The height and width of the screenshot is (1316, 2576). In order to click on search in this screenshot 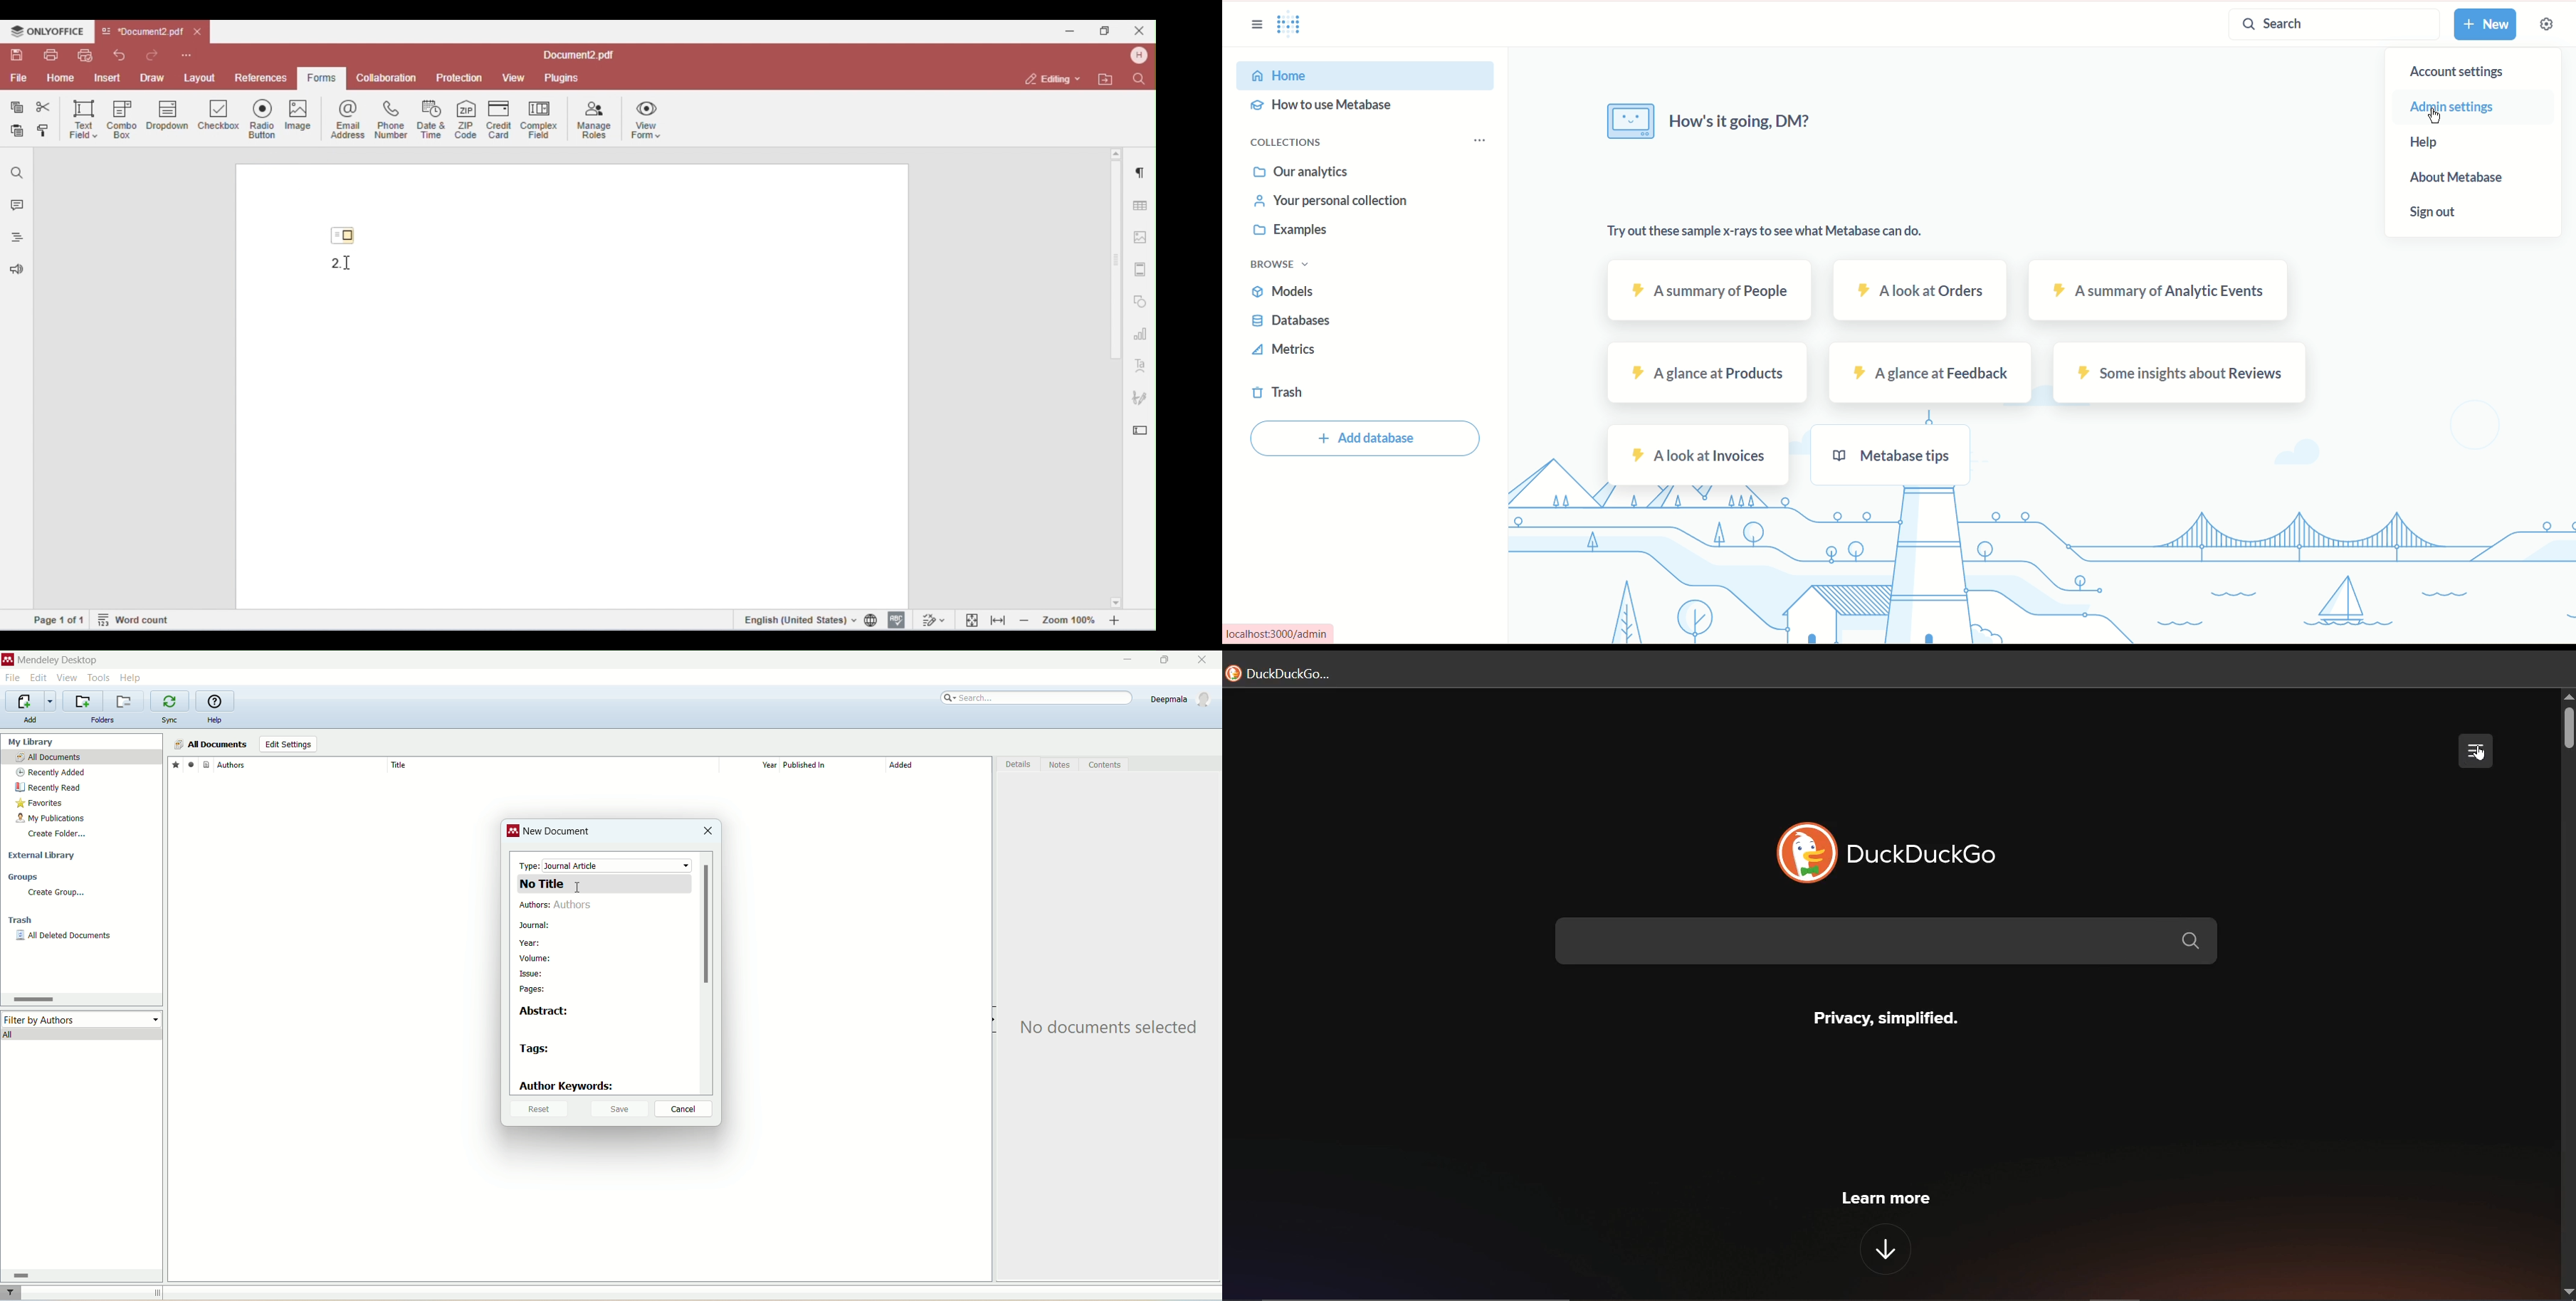, I will do `click(1038, 698)`.